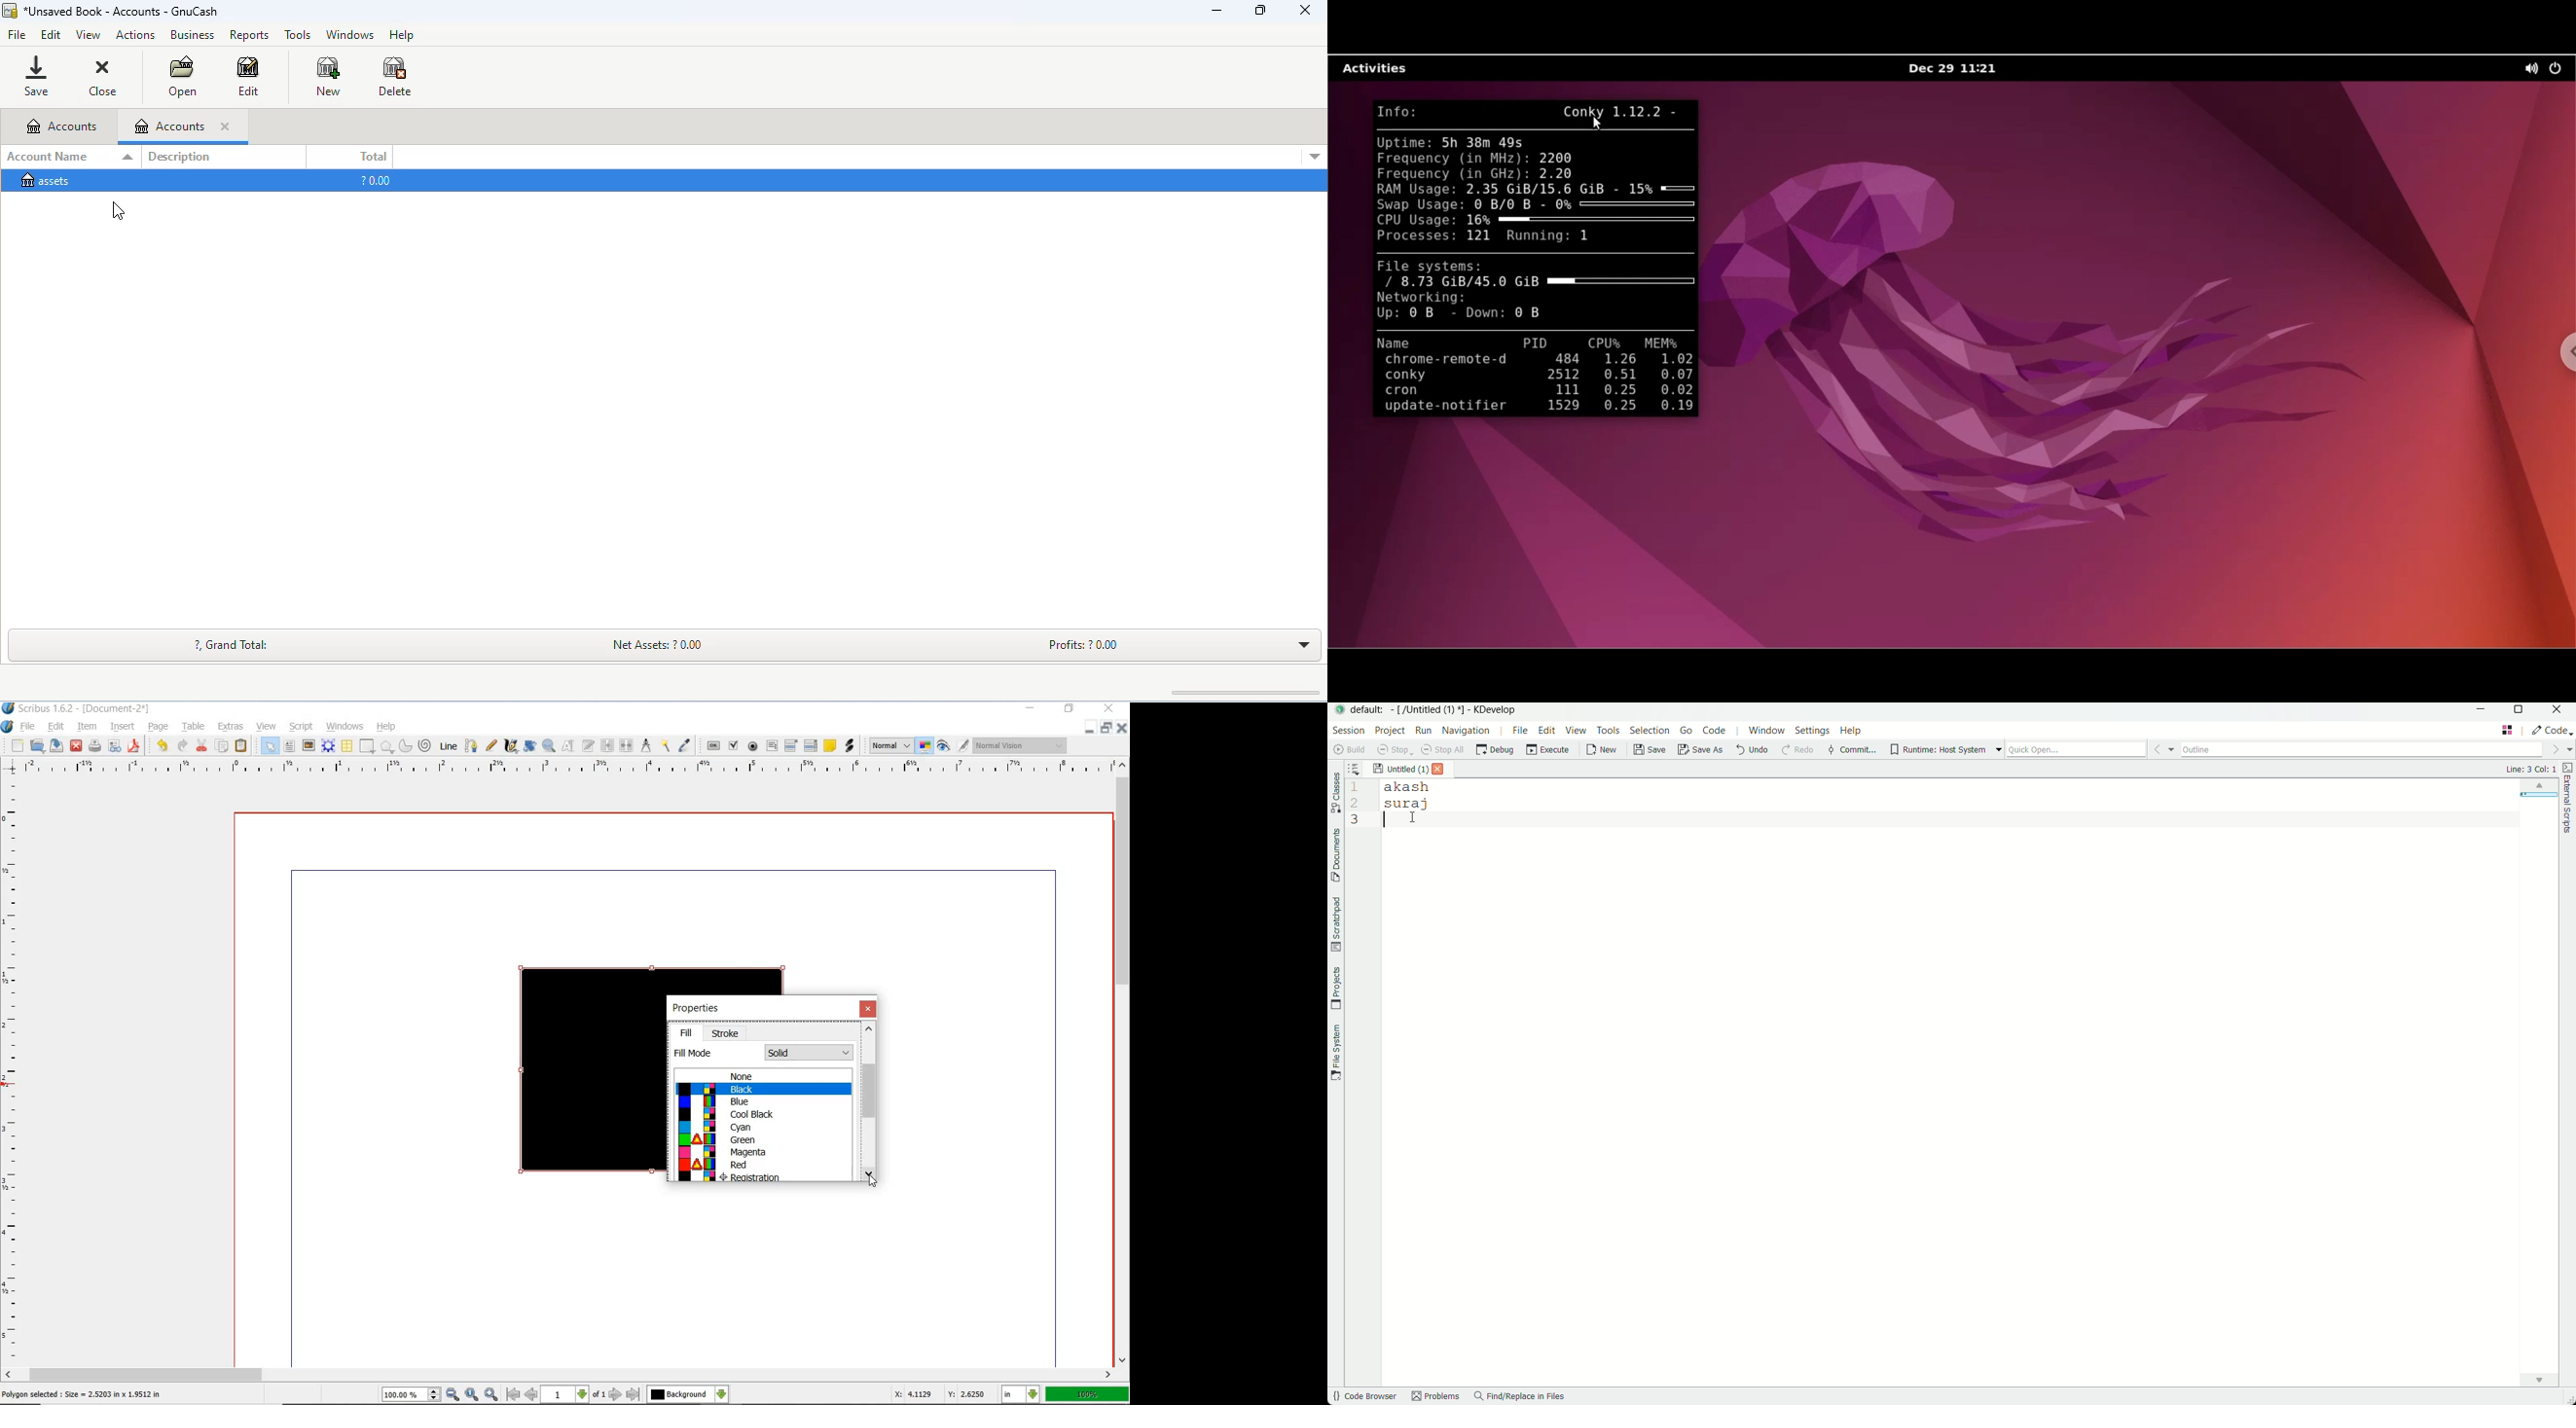 The width and height of the screenshot is (2576, 1428). Describe the element at coordinates (634, 1394) in the screenshot. I see `go to last page` at that location.